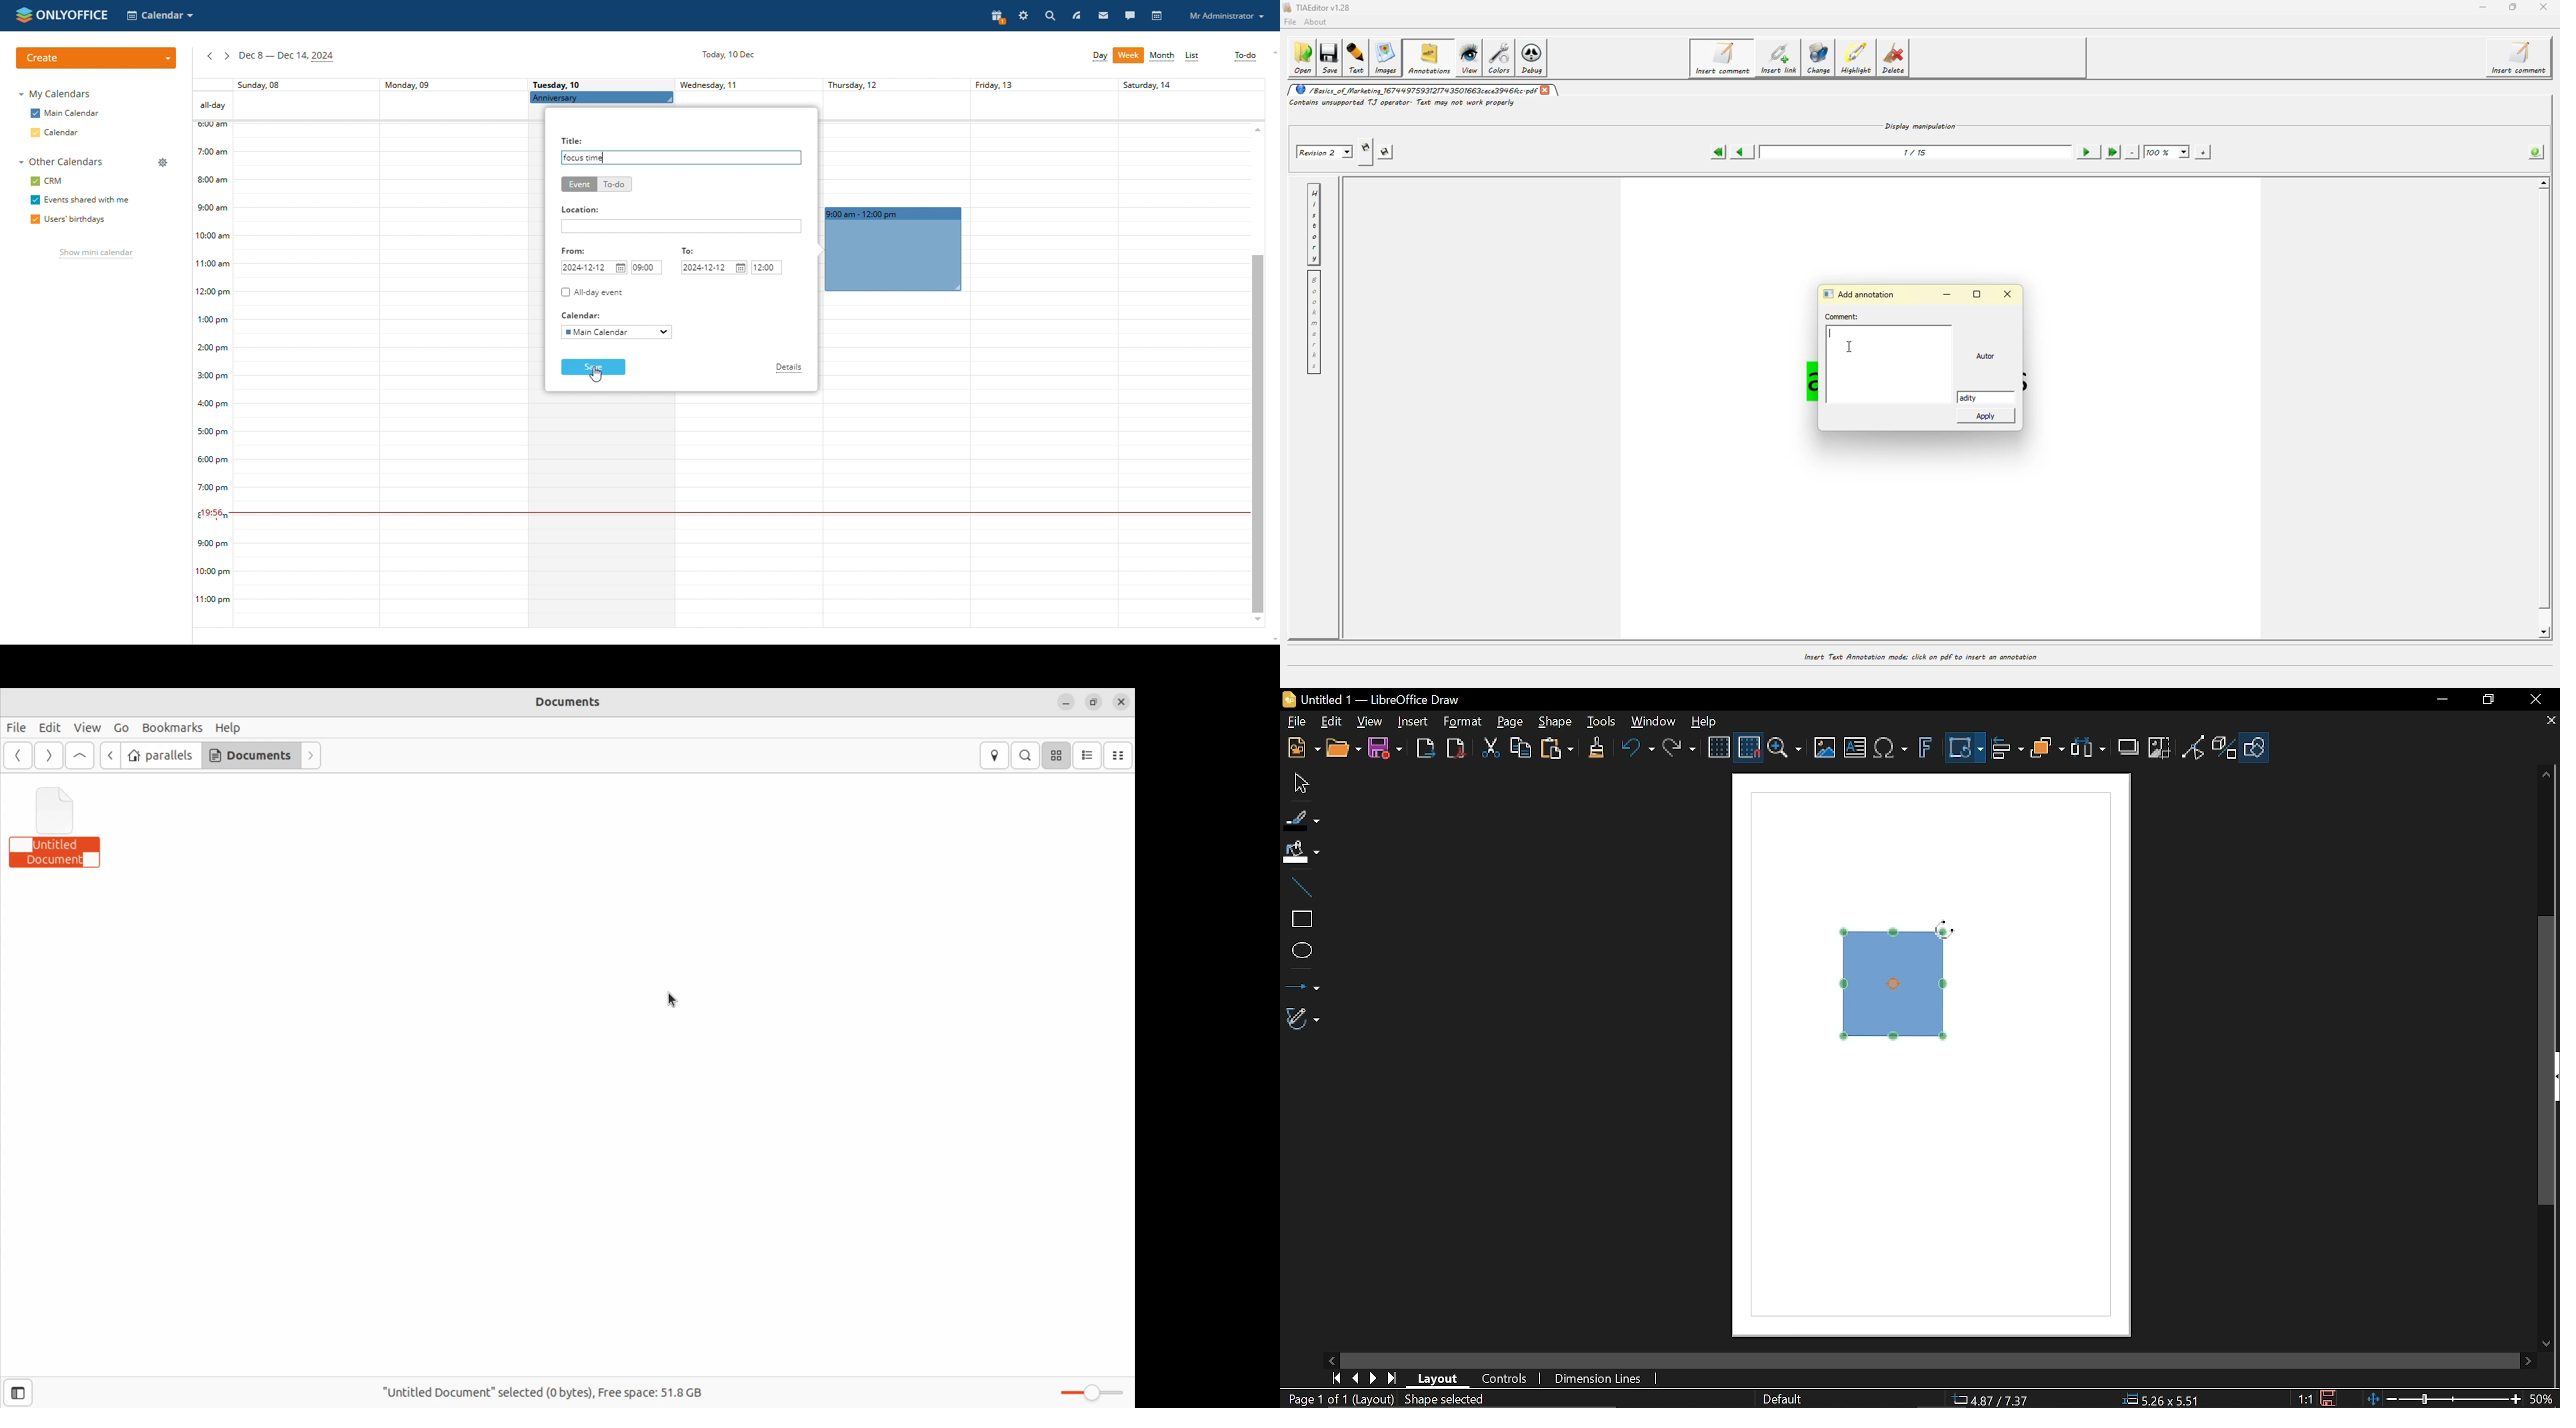 The height and width of the screenshot is (1428, 2576). Describe the element at coordinates (997, 756) in the screenshot. I see `locations` at that location.